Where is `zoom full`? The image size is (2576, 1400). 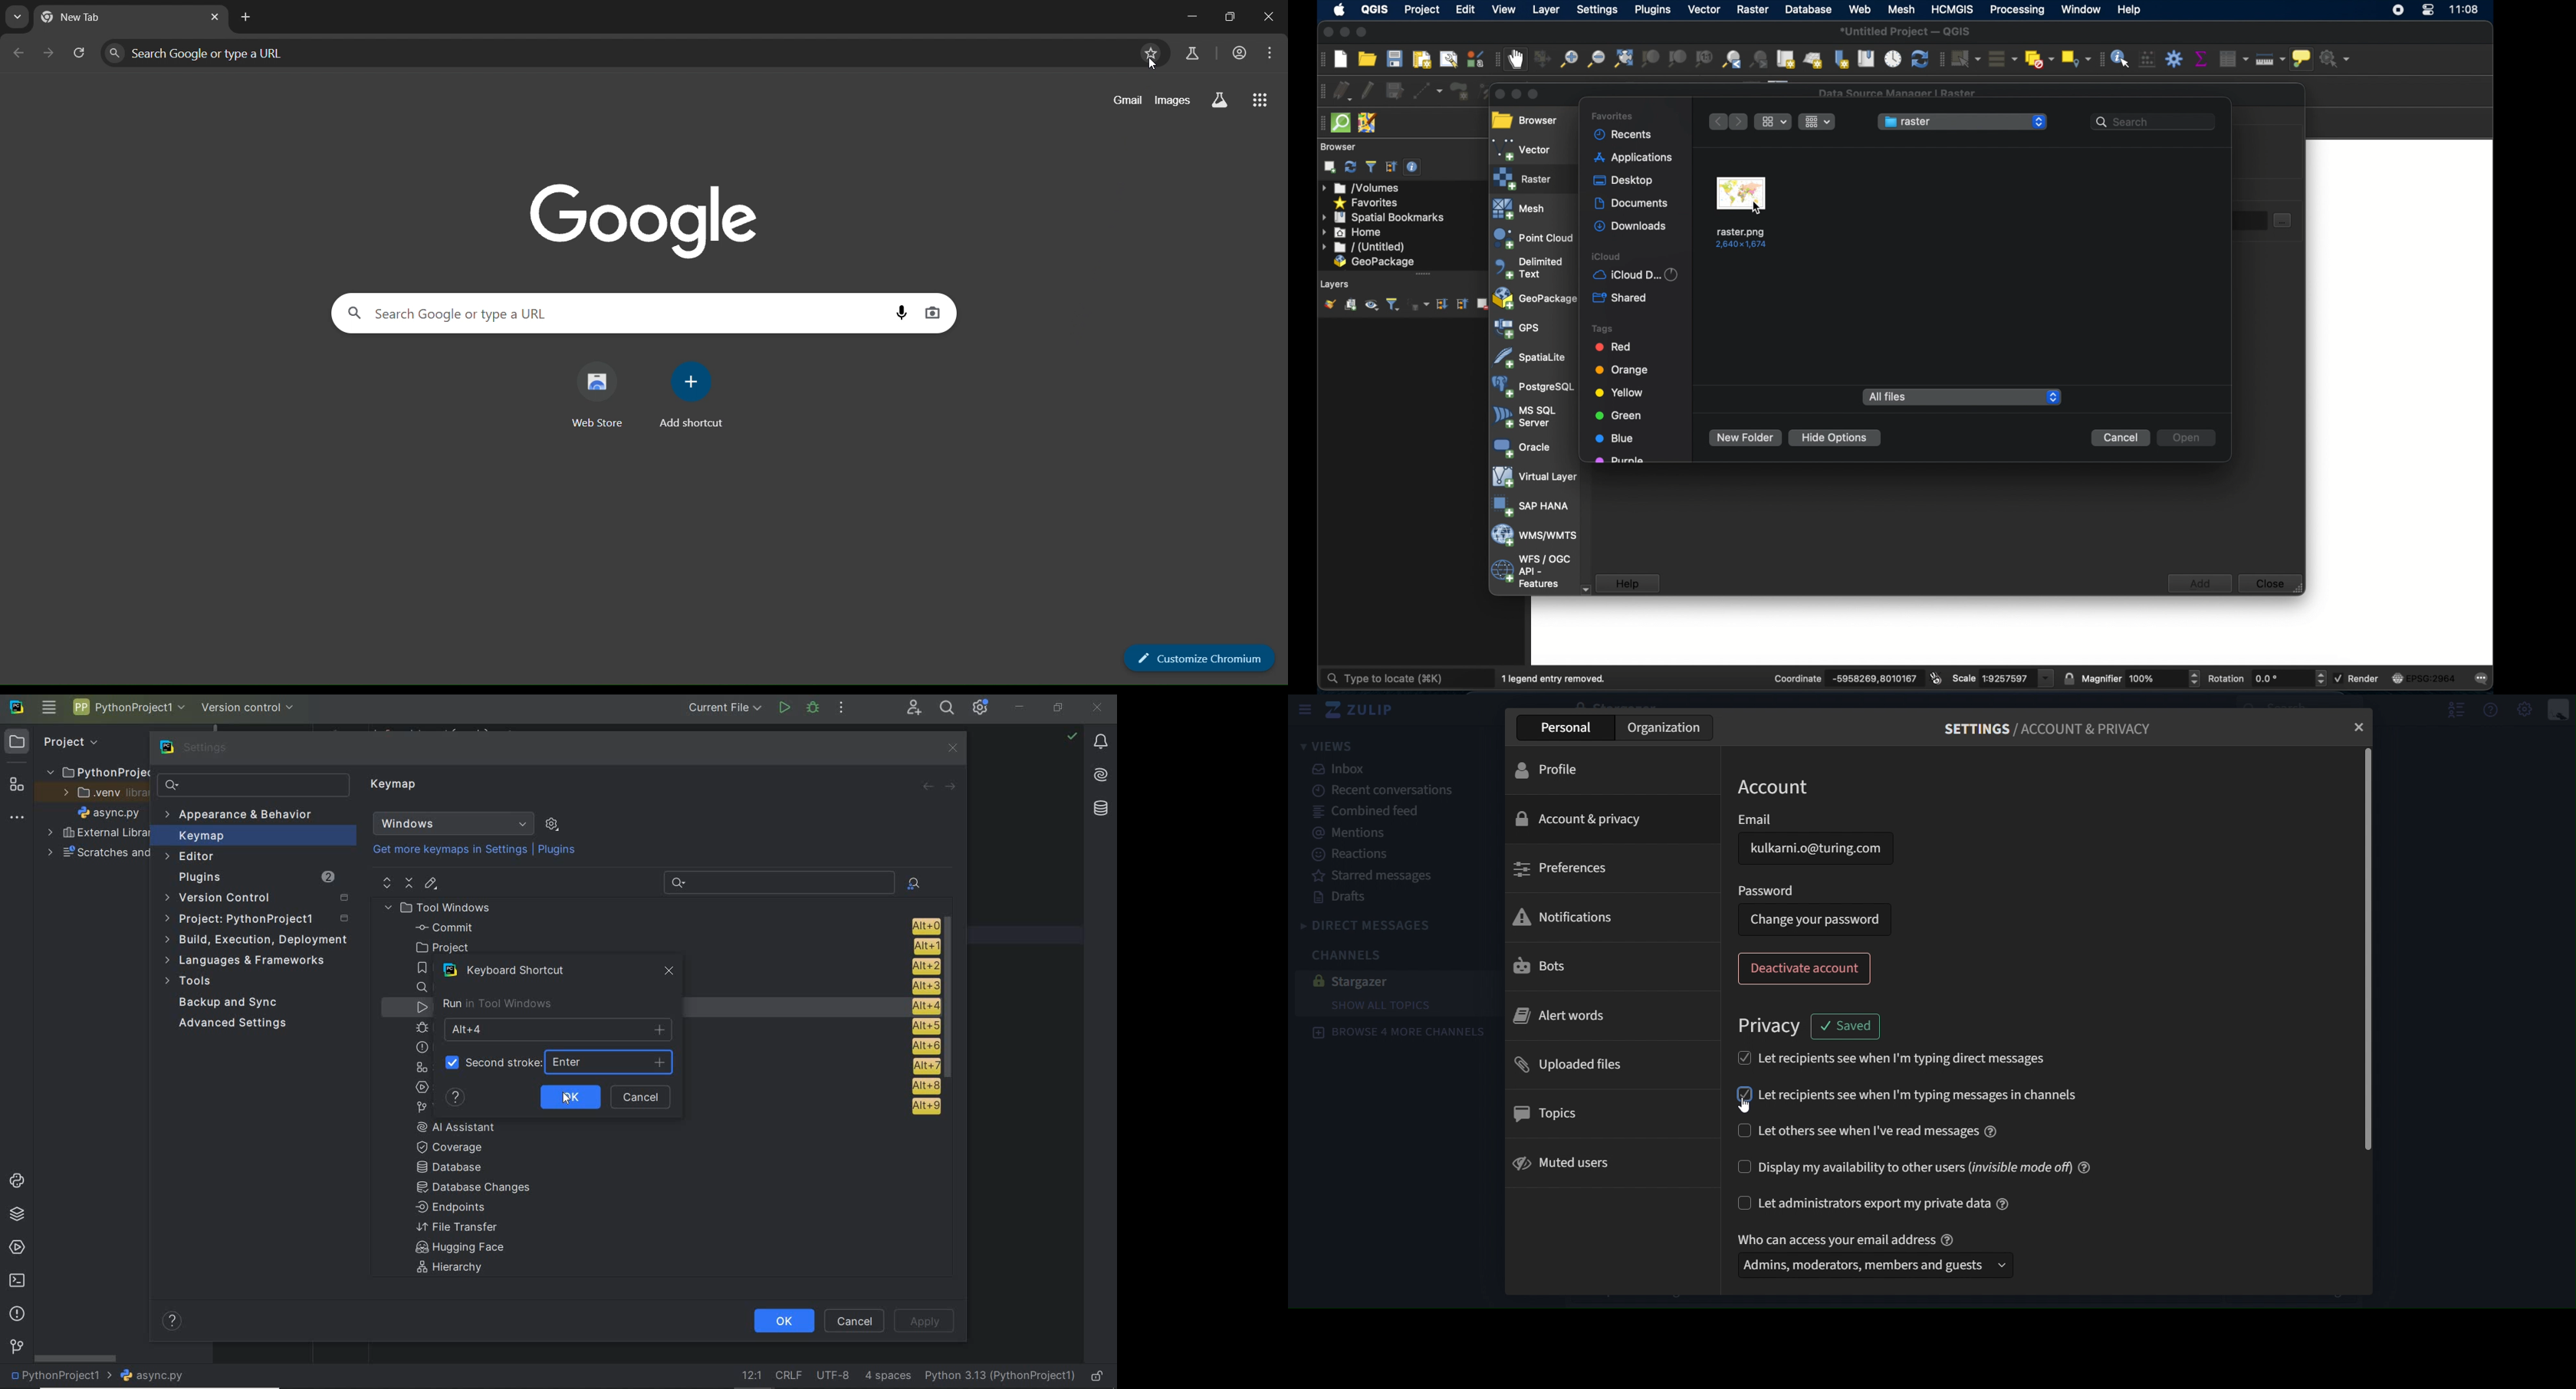 zoom full is located at coordinates (1622, 58).